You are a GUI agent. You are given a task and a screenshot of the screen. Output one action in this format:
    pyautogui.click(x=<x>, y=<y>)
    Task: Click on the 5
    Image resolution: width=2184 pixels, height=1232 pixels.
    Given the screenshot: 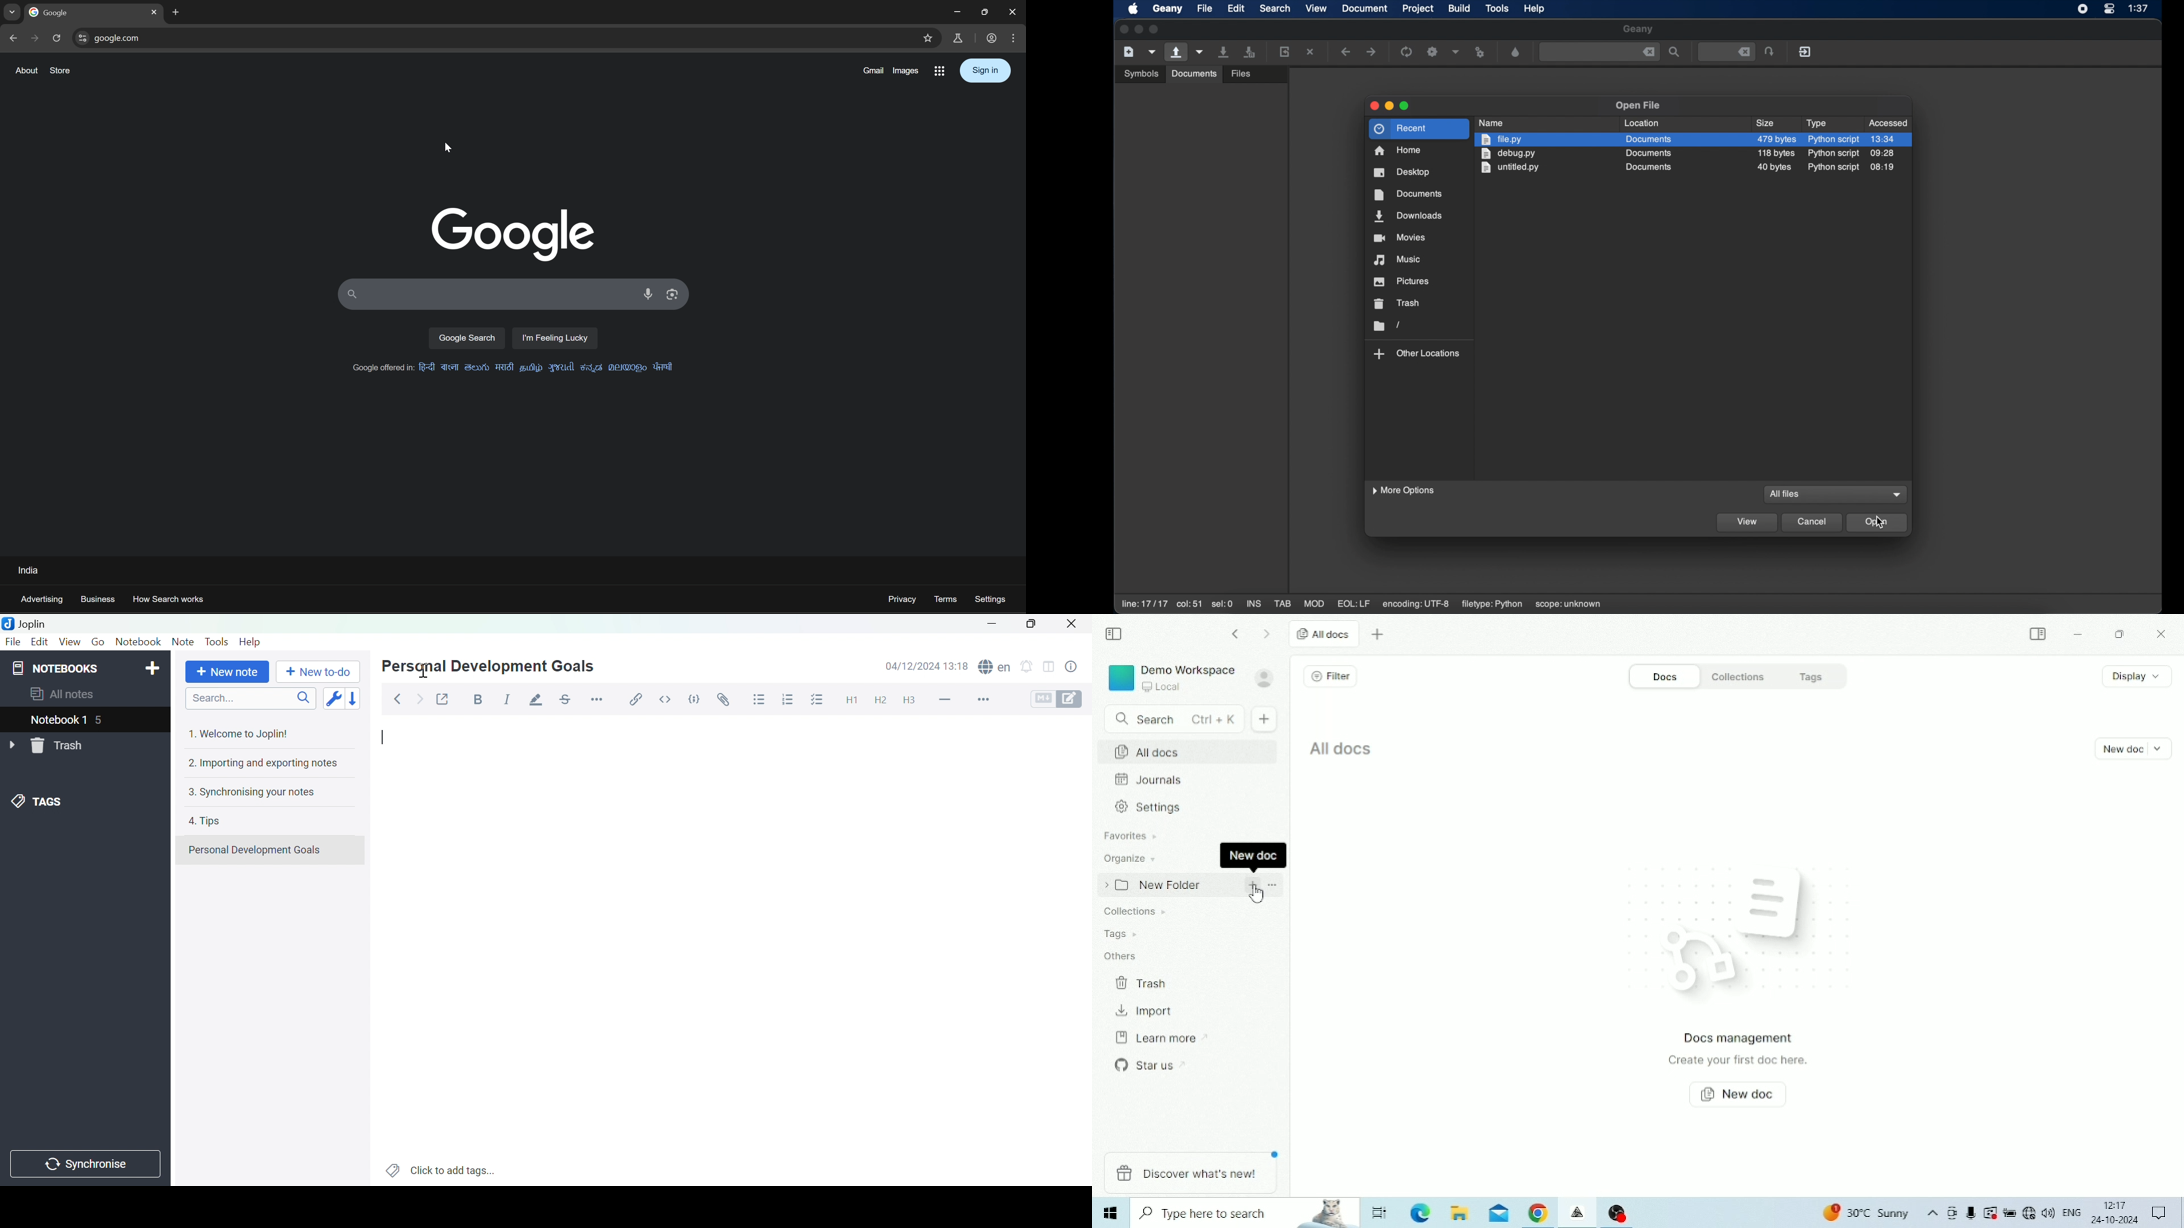 What is the action you would take?
    pyautogui.click(x=104, y=720)
    